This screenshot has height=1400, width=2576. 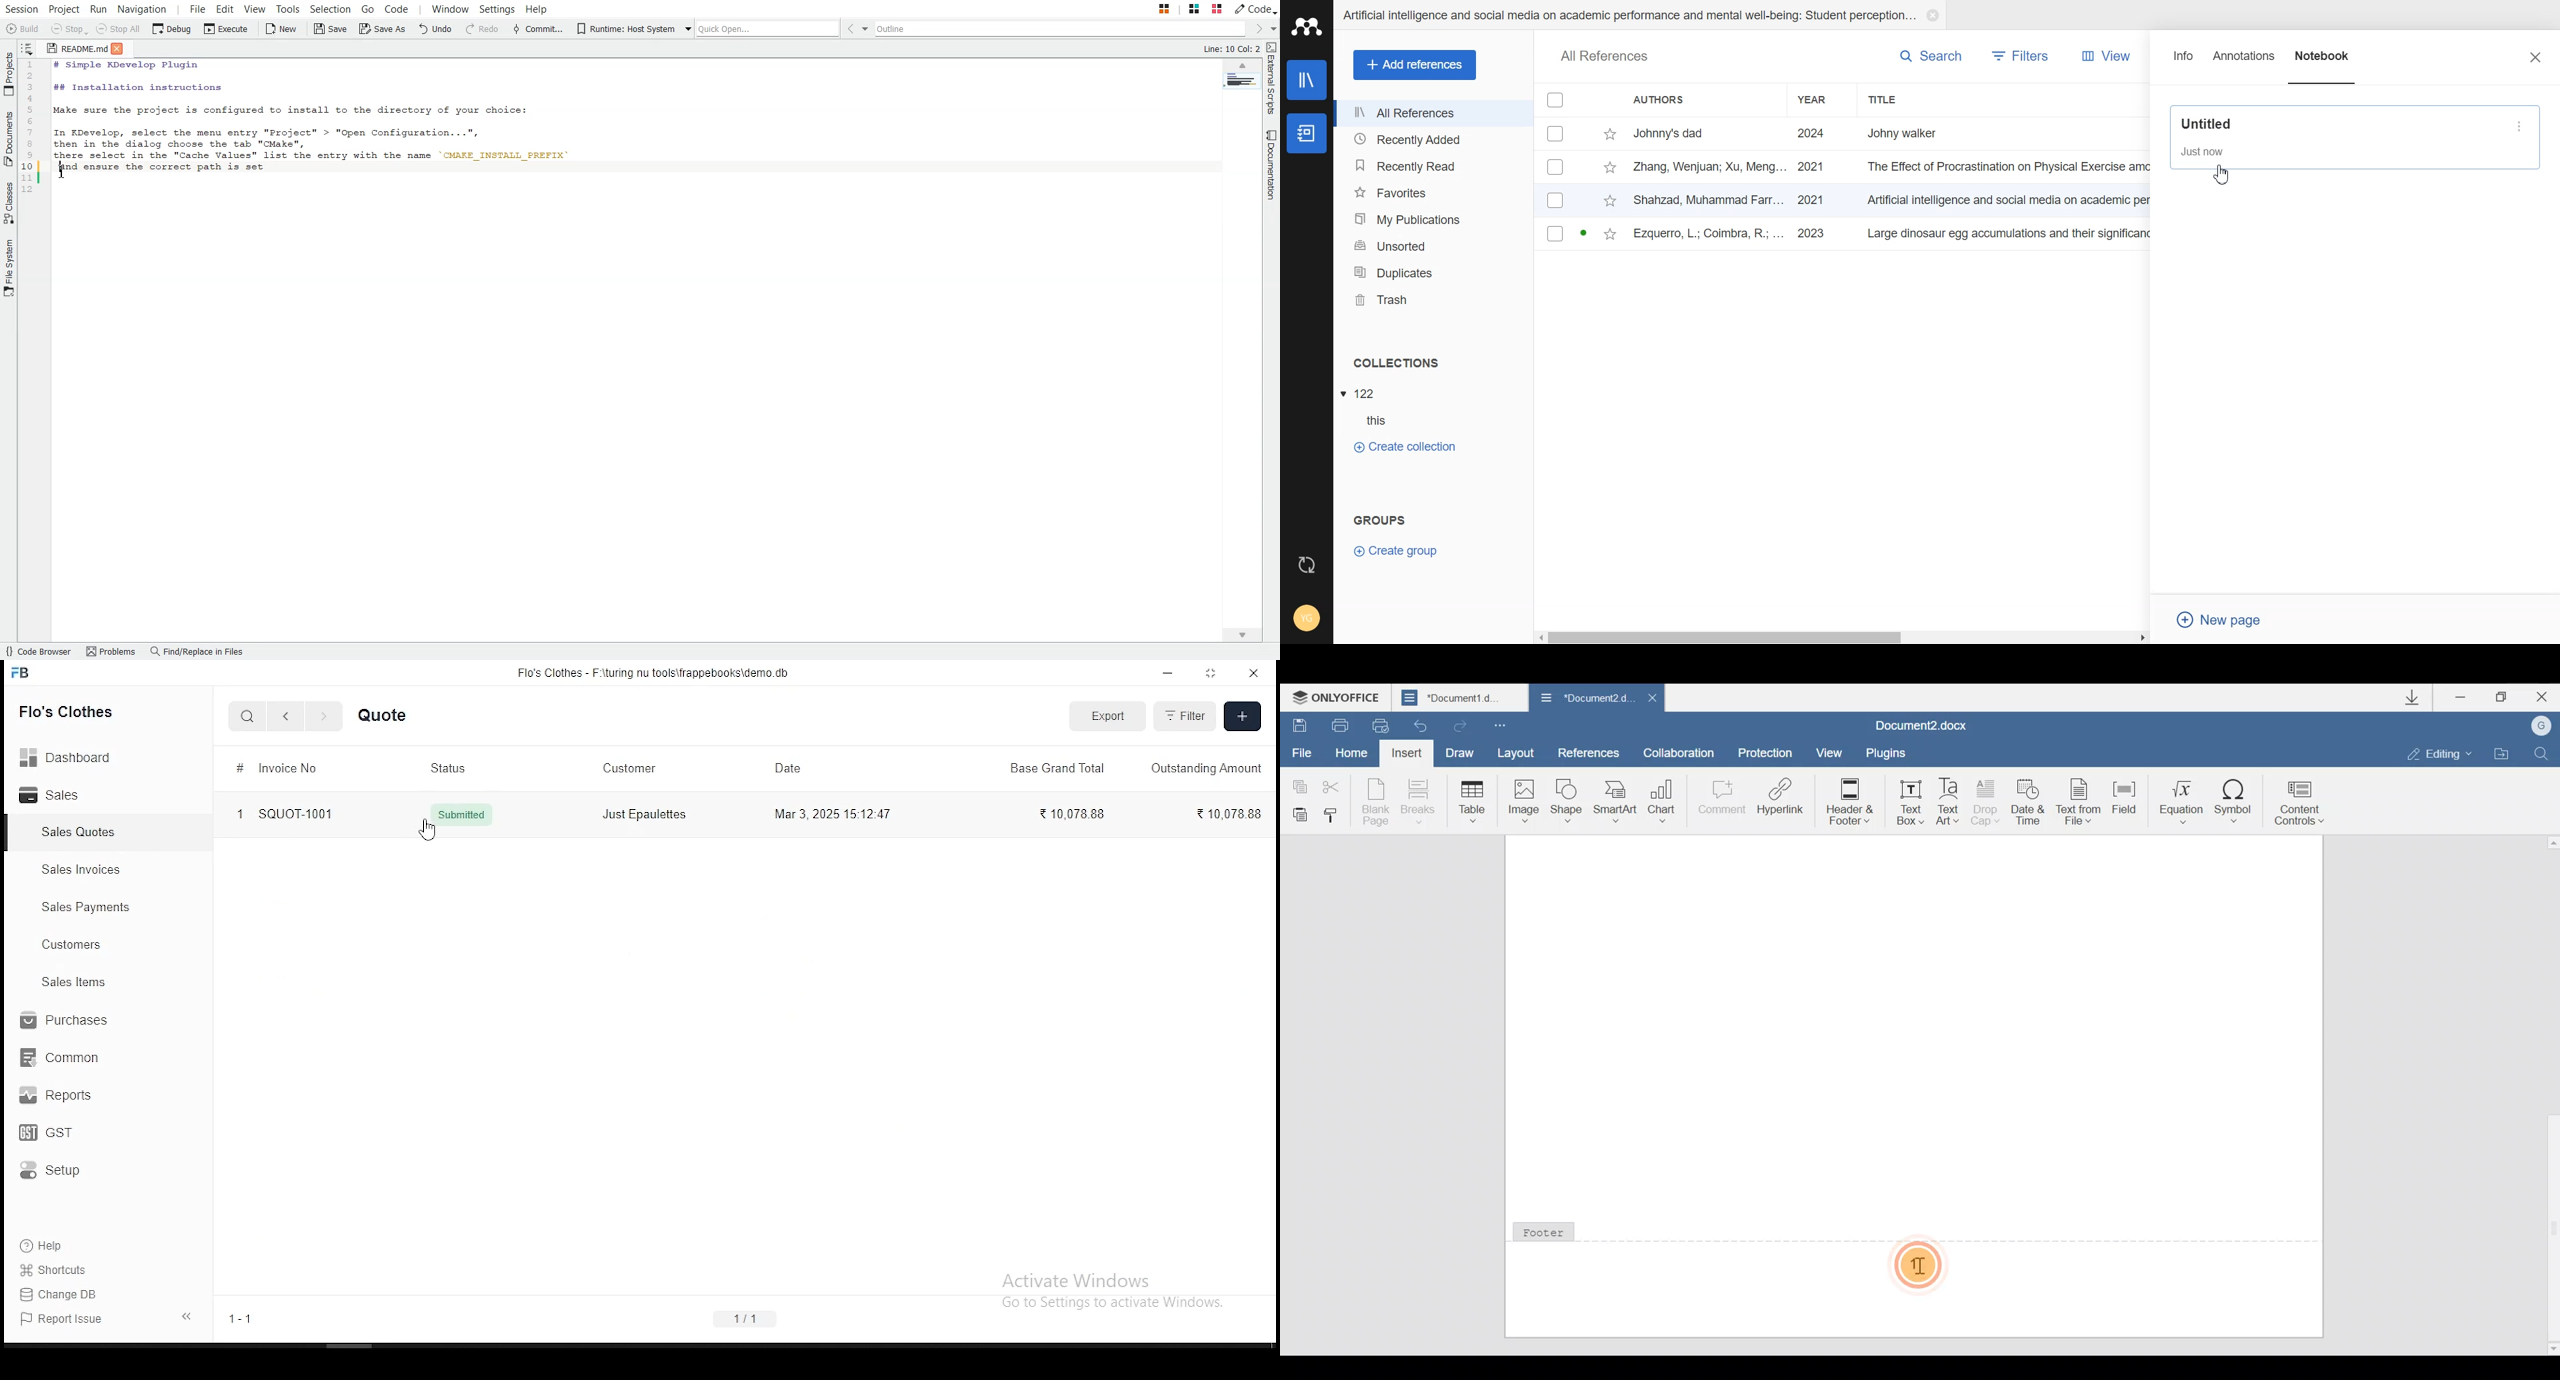 I want to click on sales payment, so click(x=81, y=907).